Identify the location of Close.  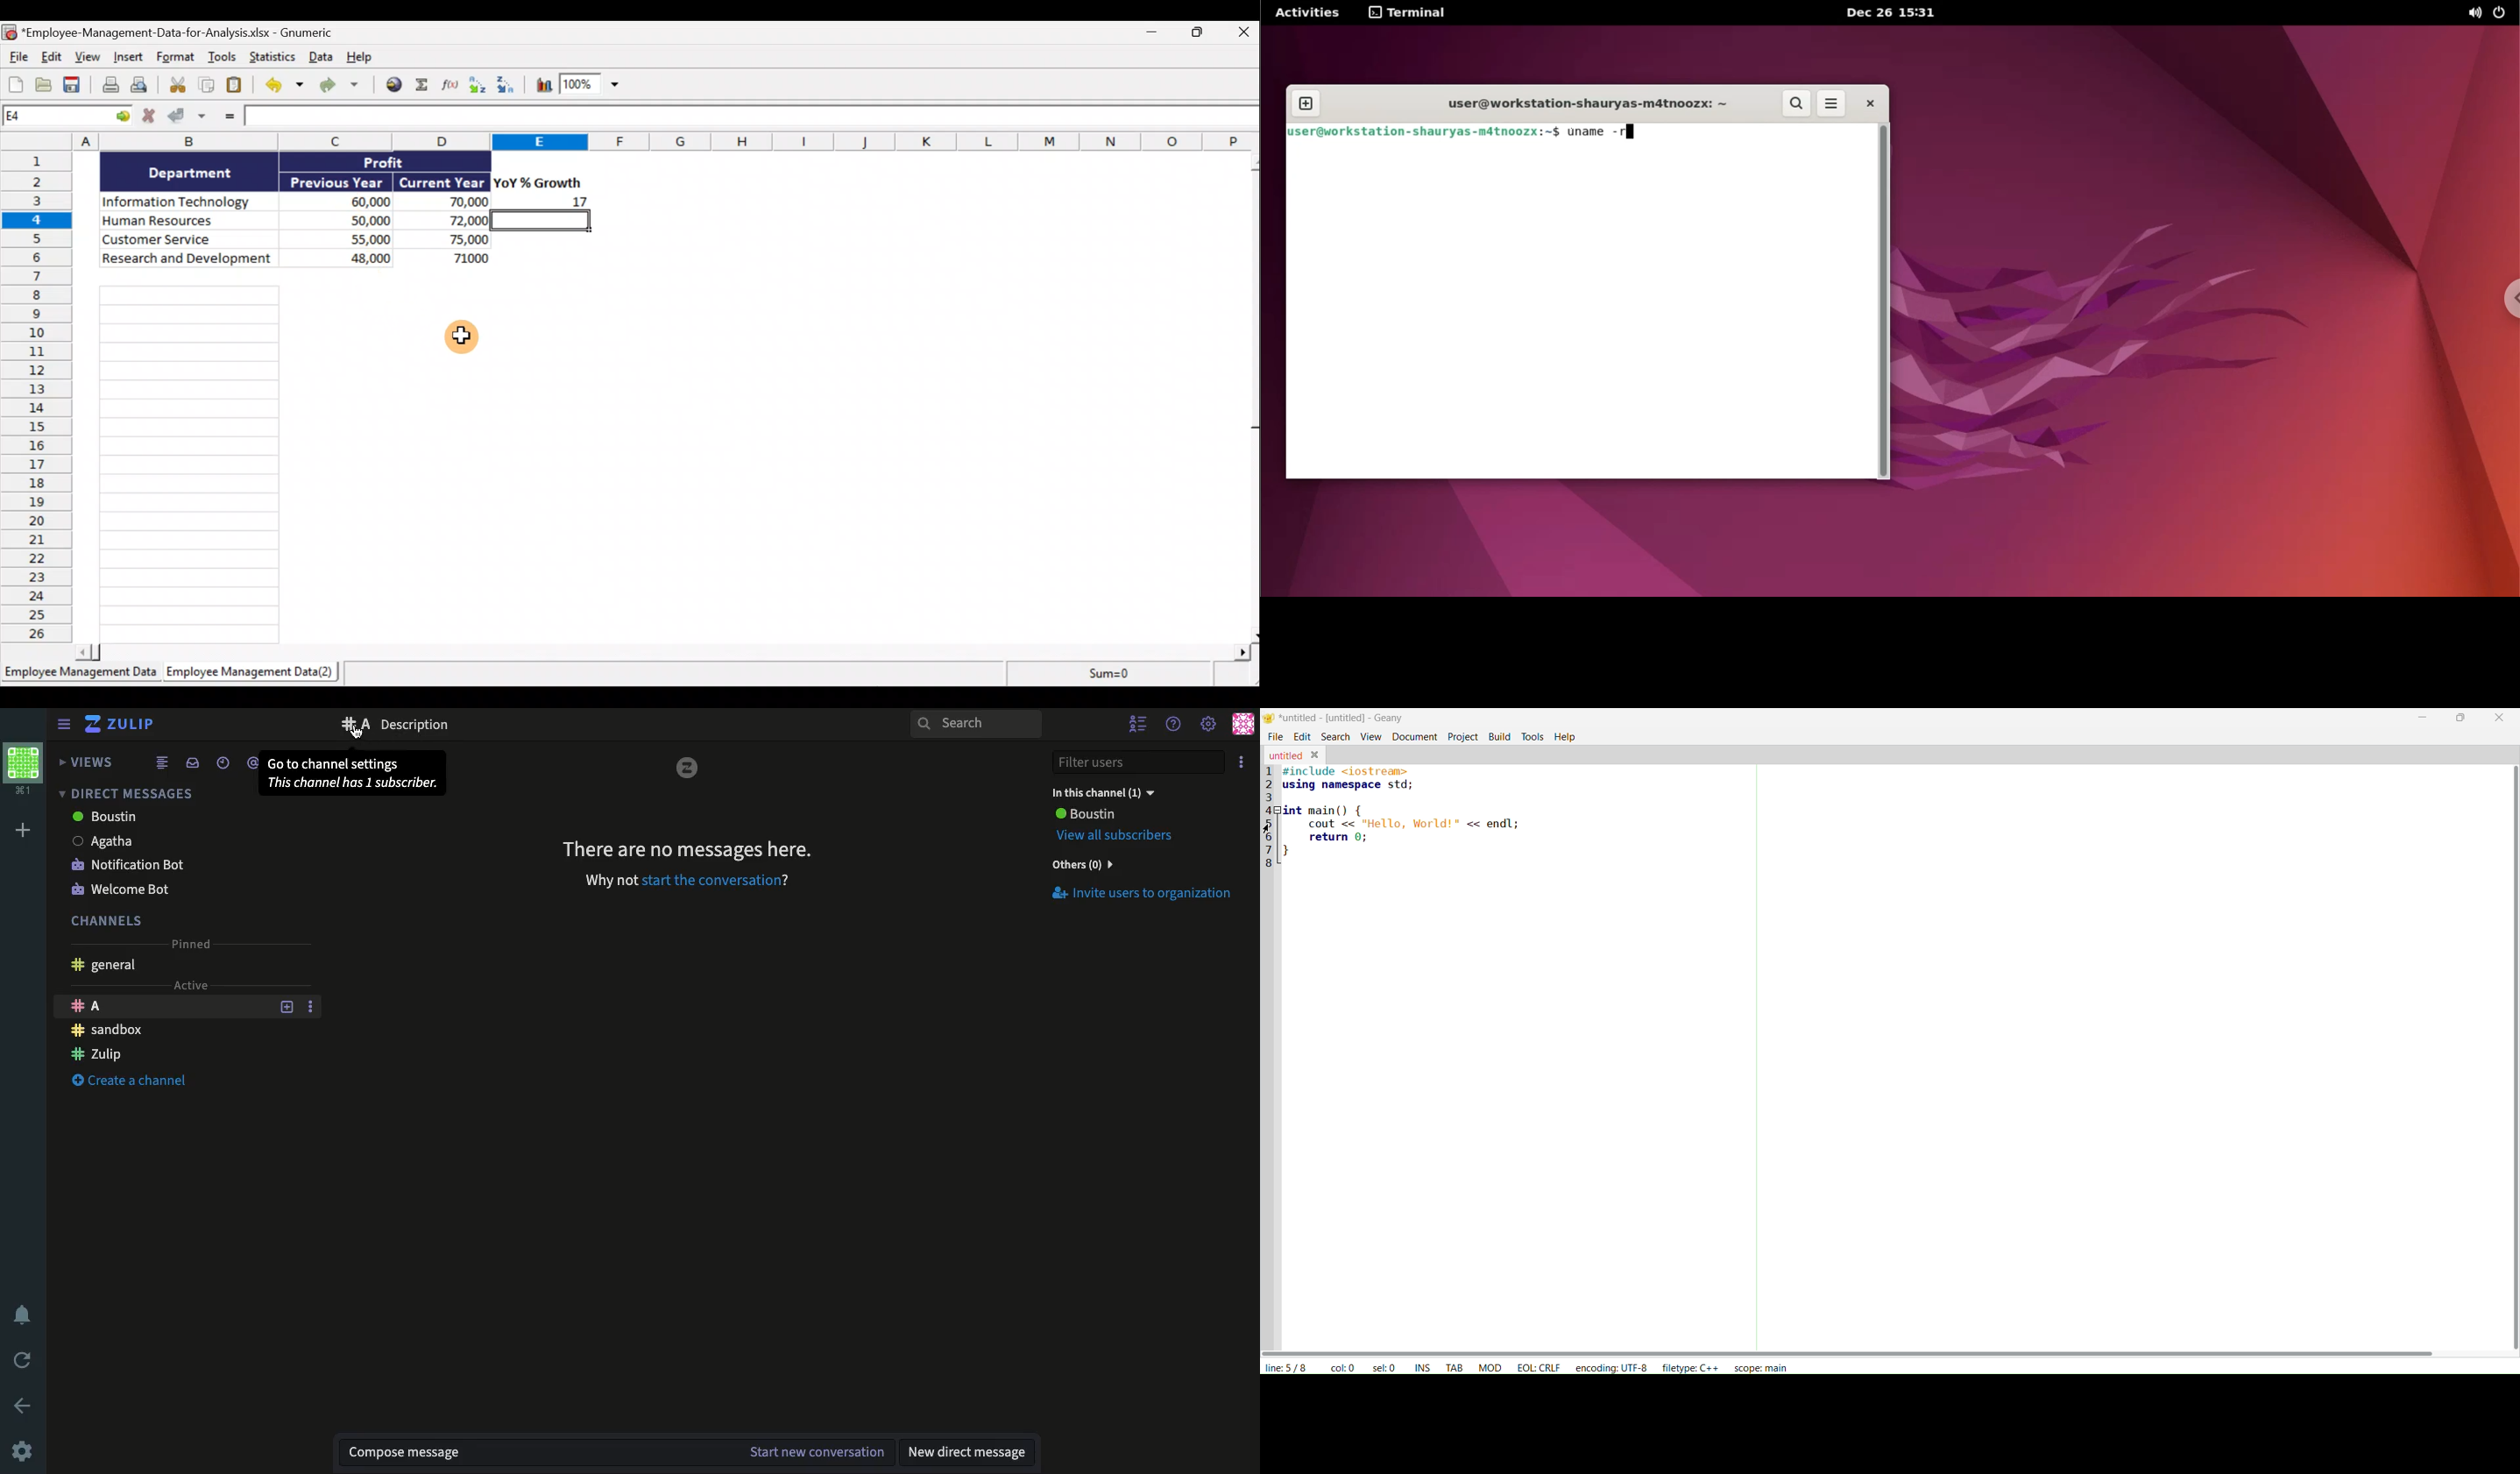
(1244, 32).